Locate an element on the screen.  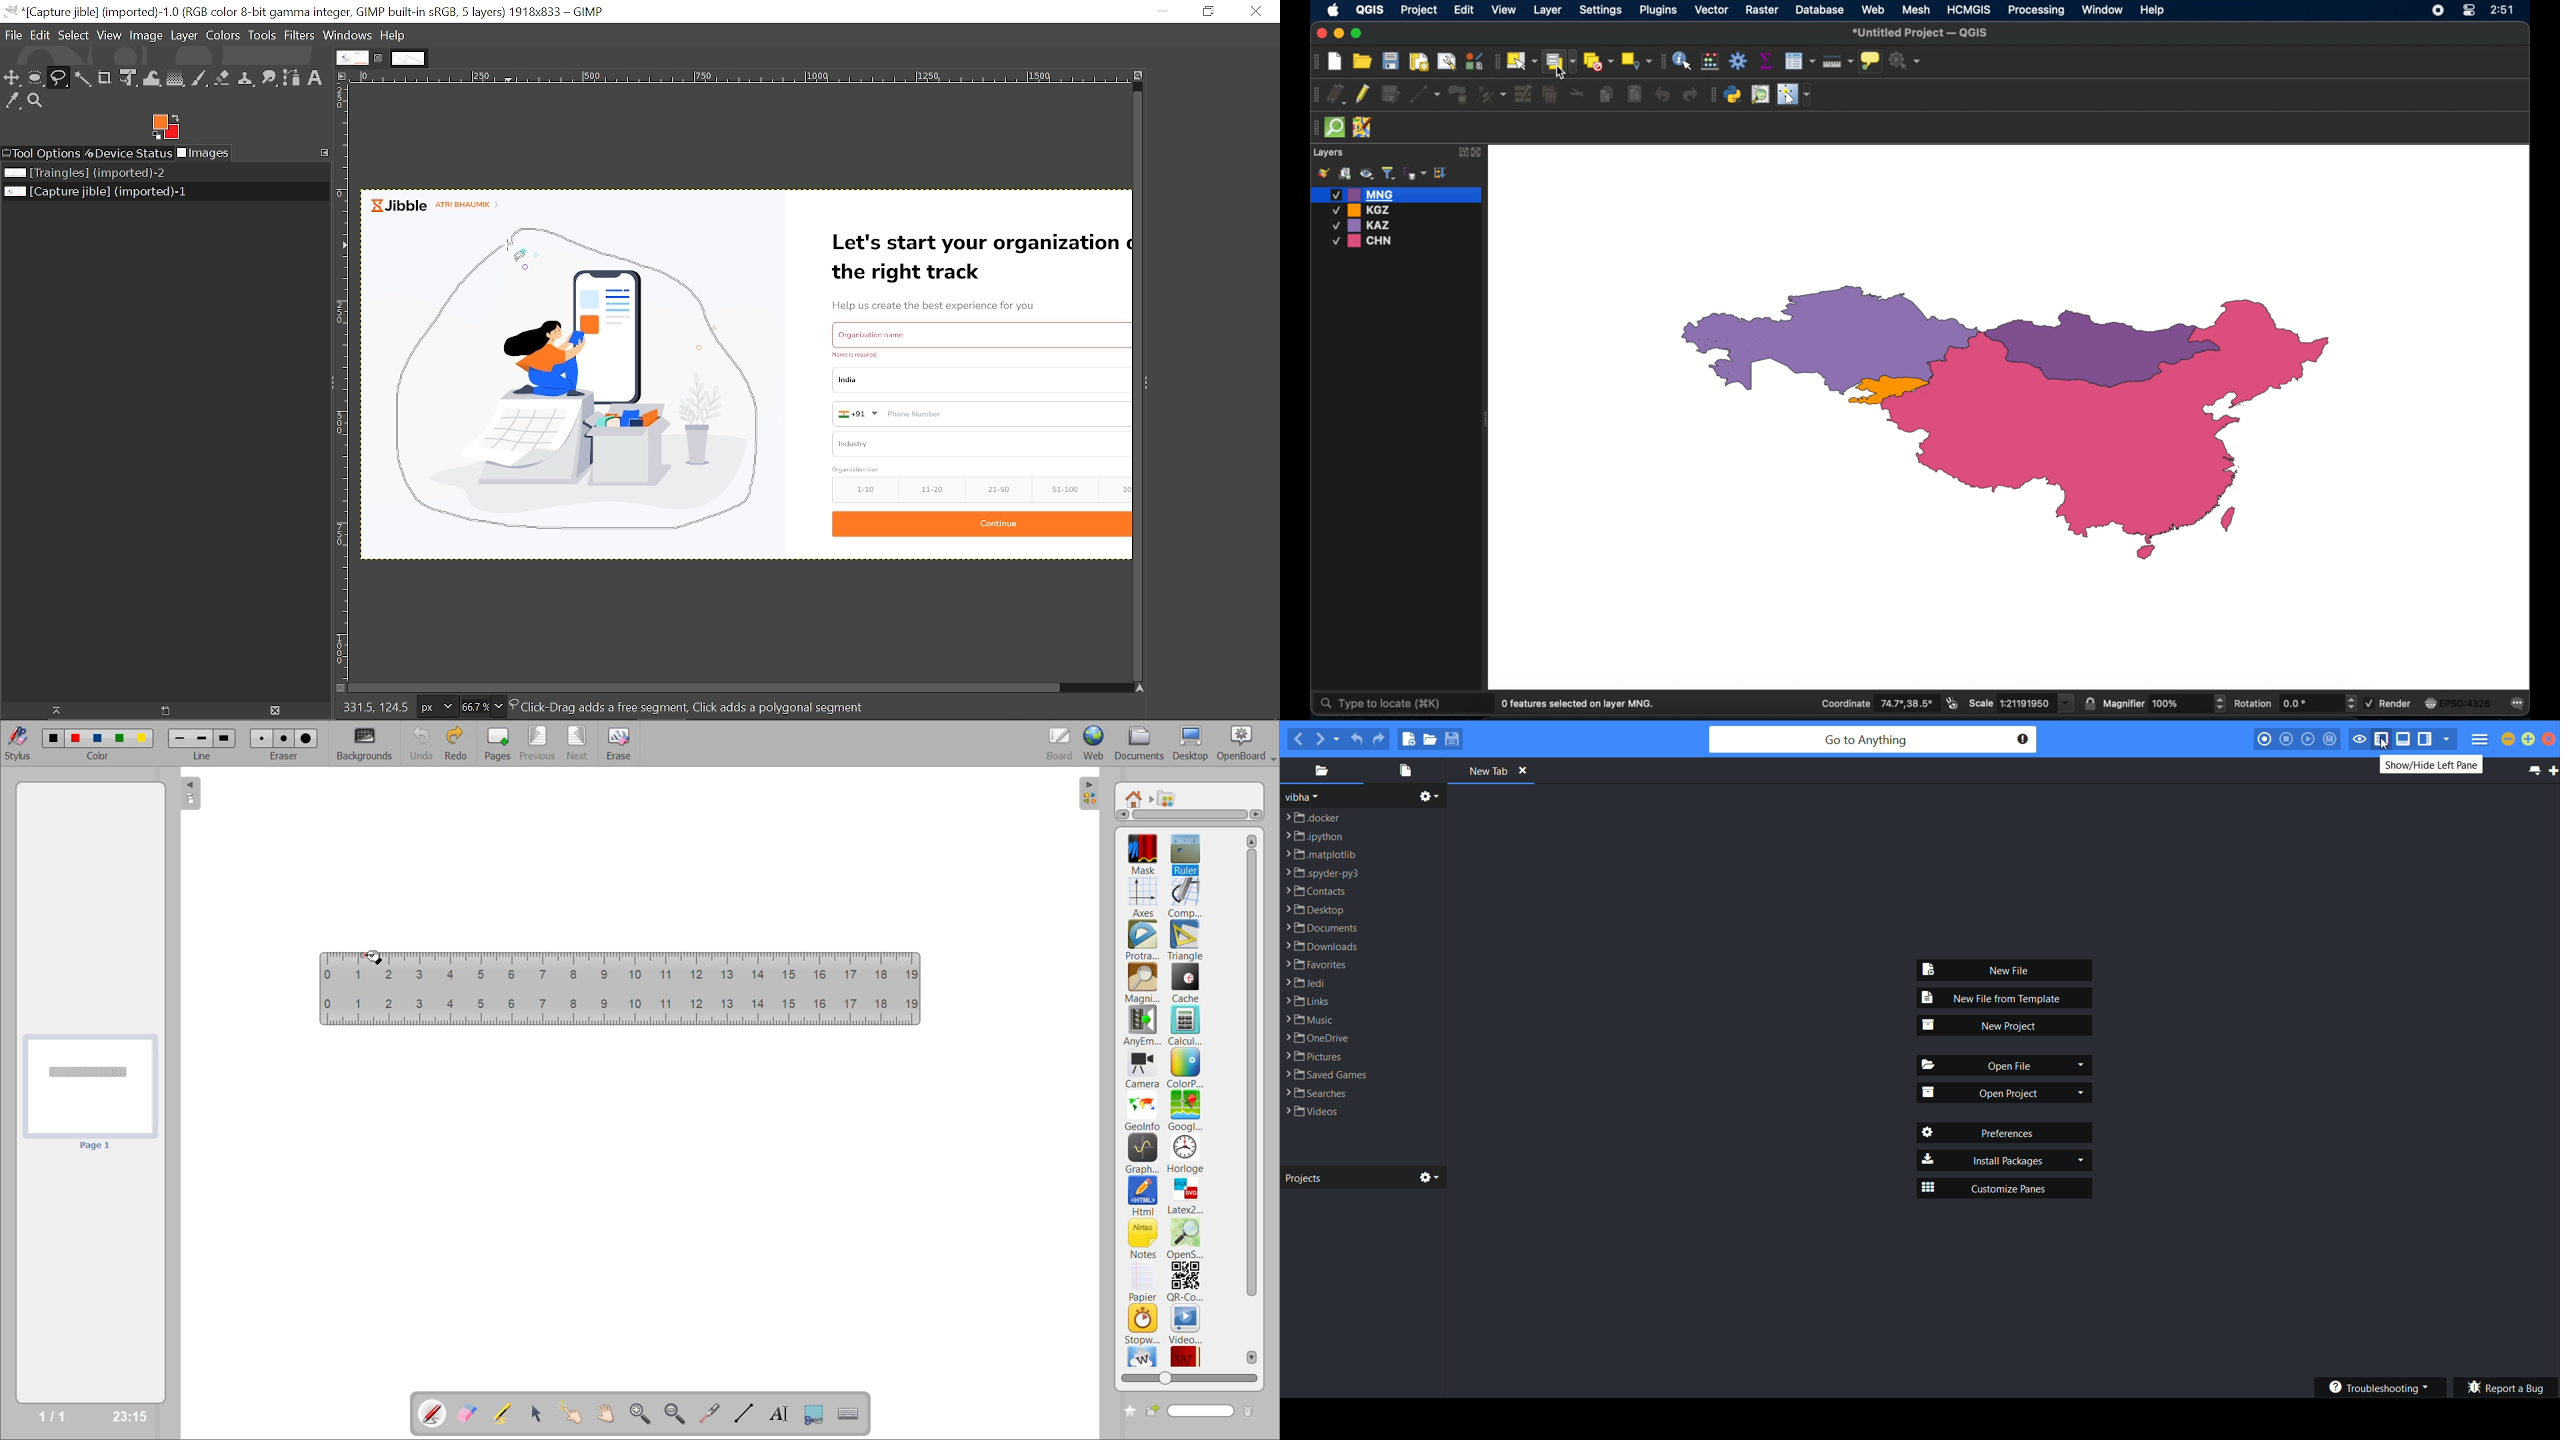
Navigate this display is located at coordinates (1141, 688).